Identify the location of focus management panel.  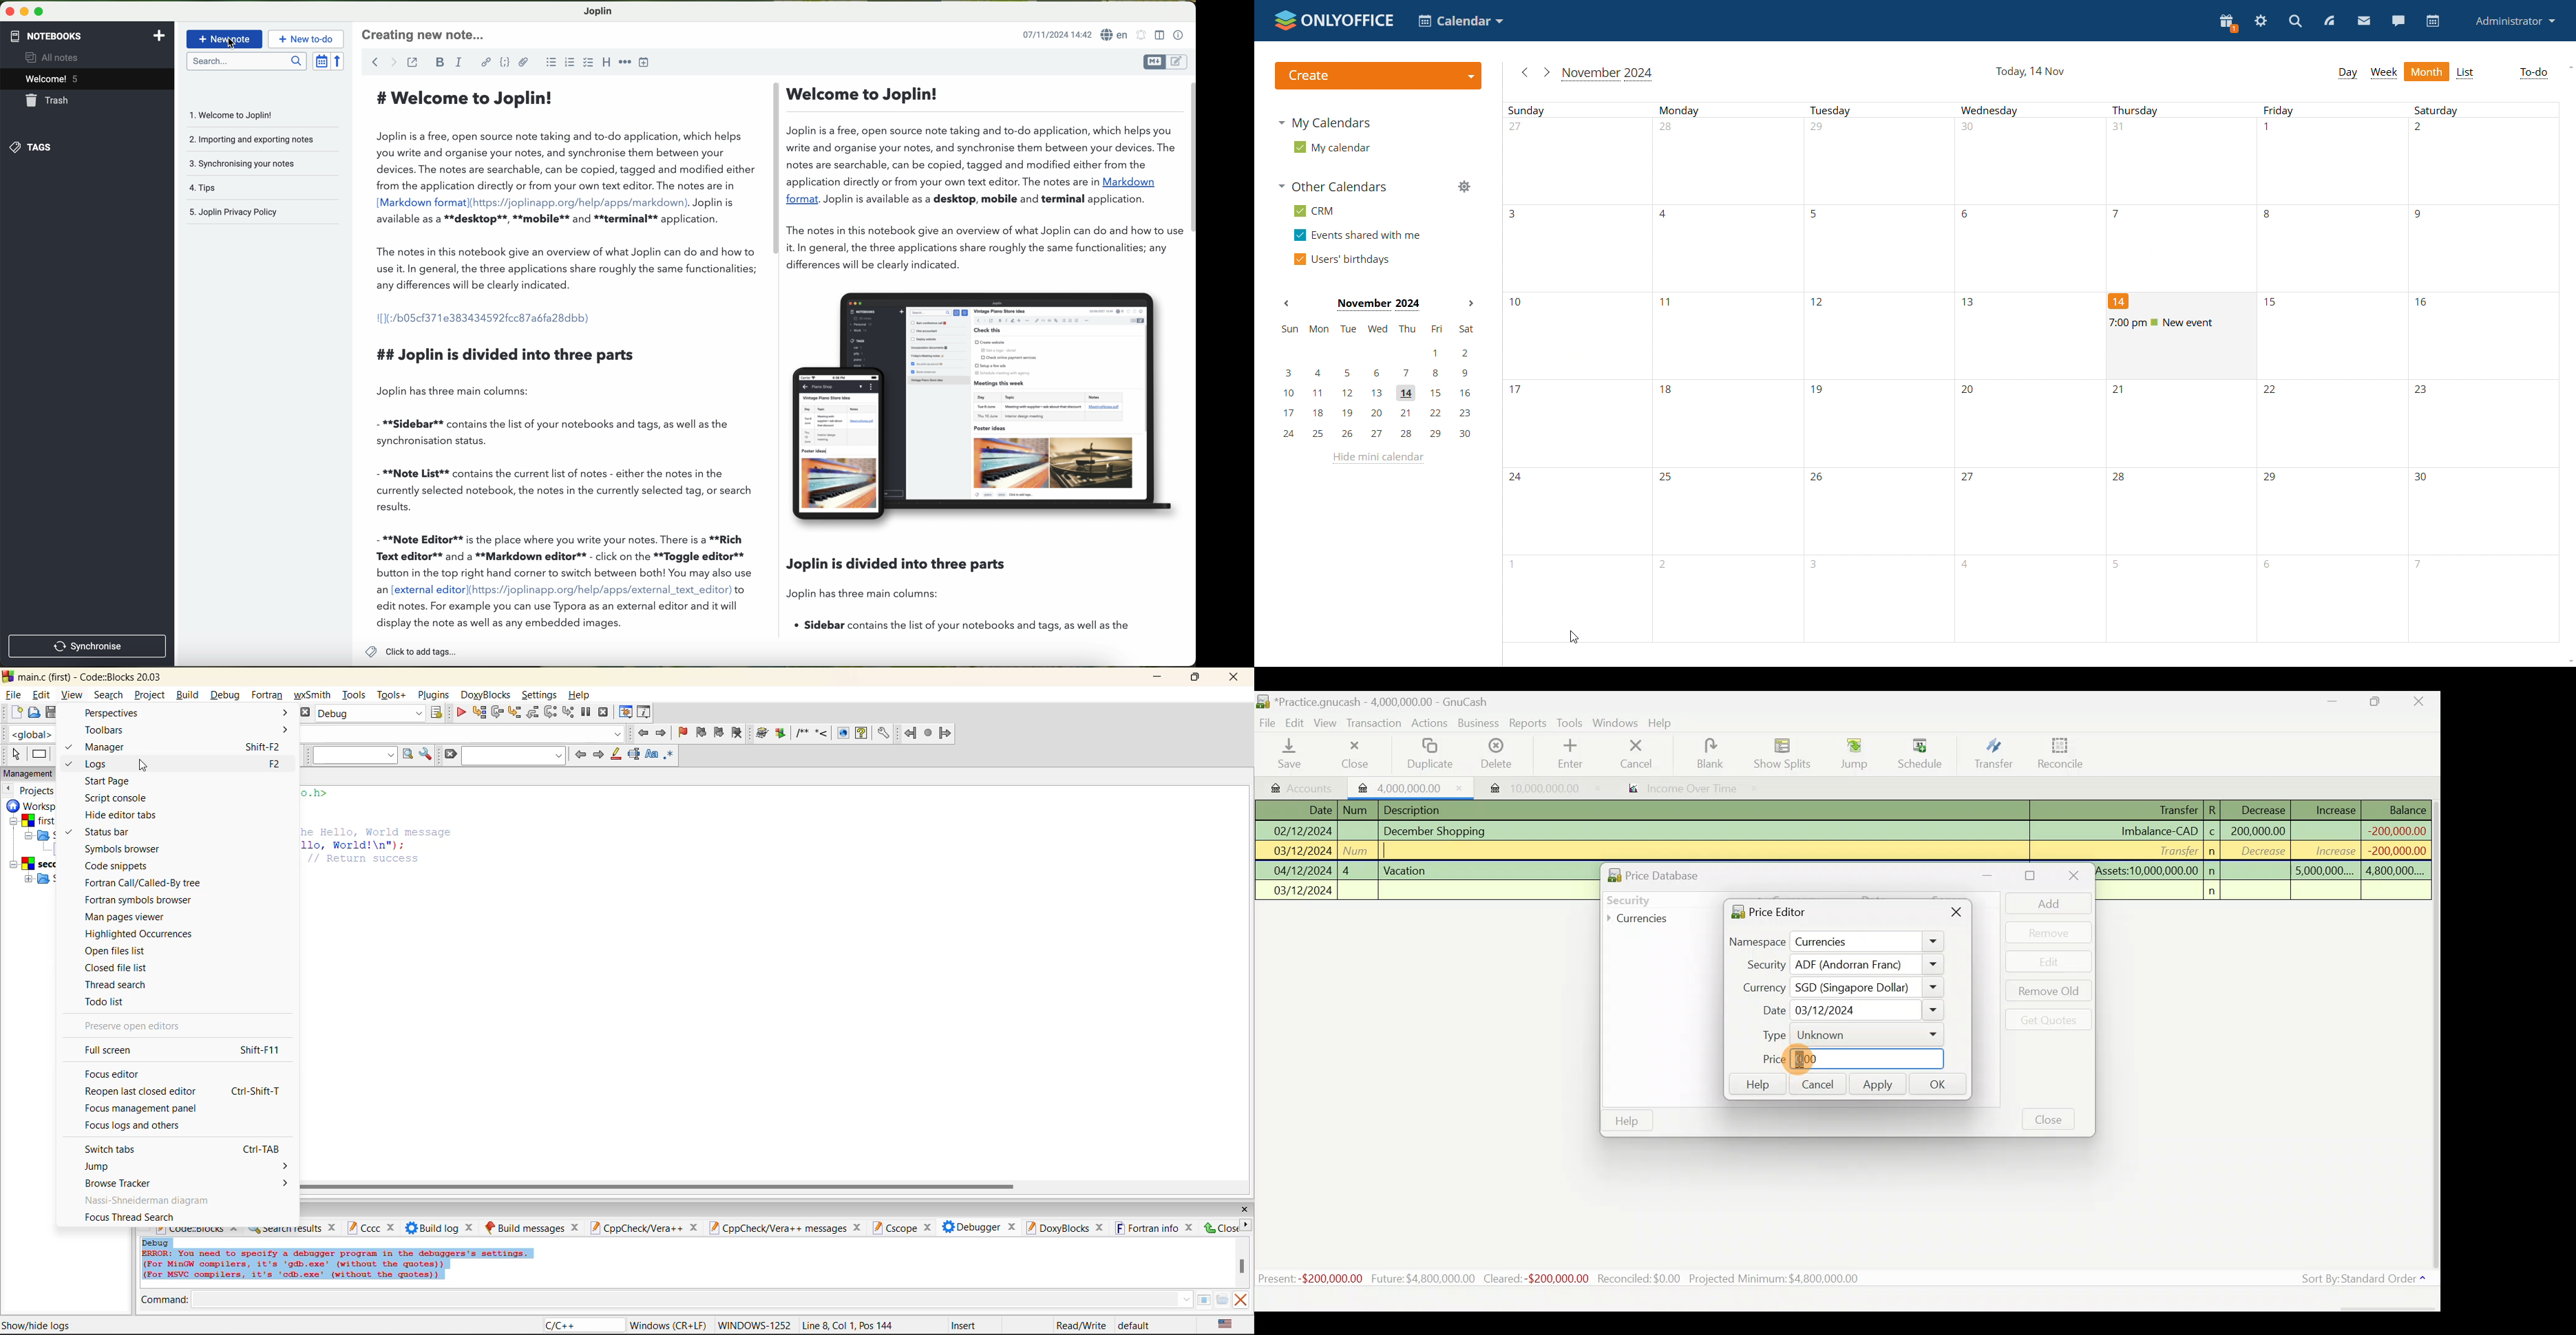
(145, 1110).